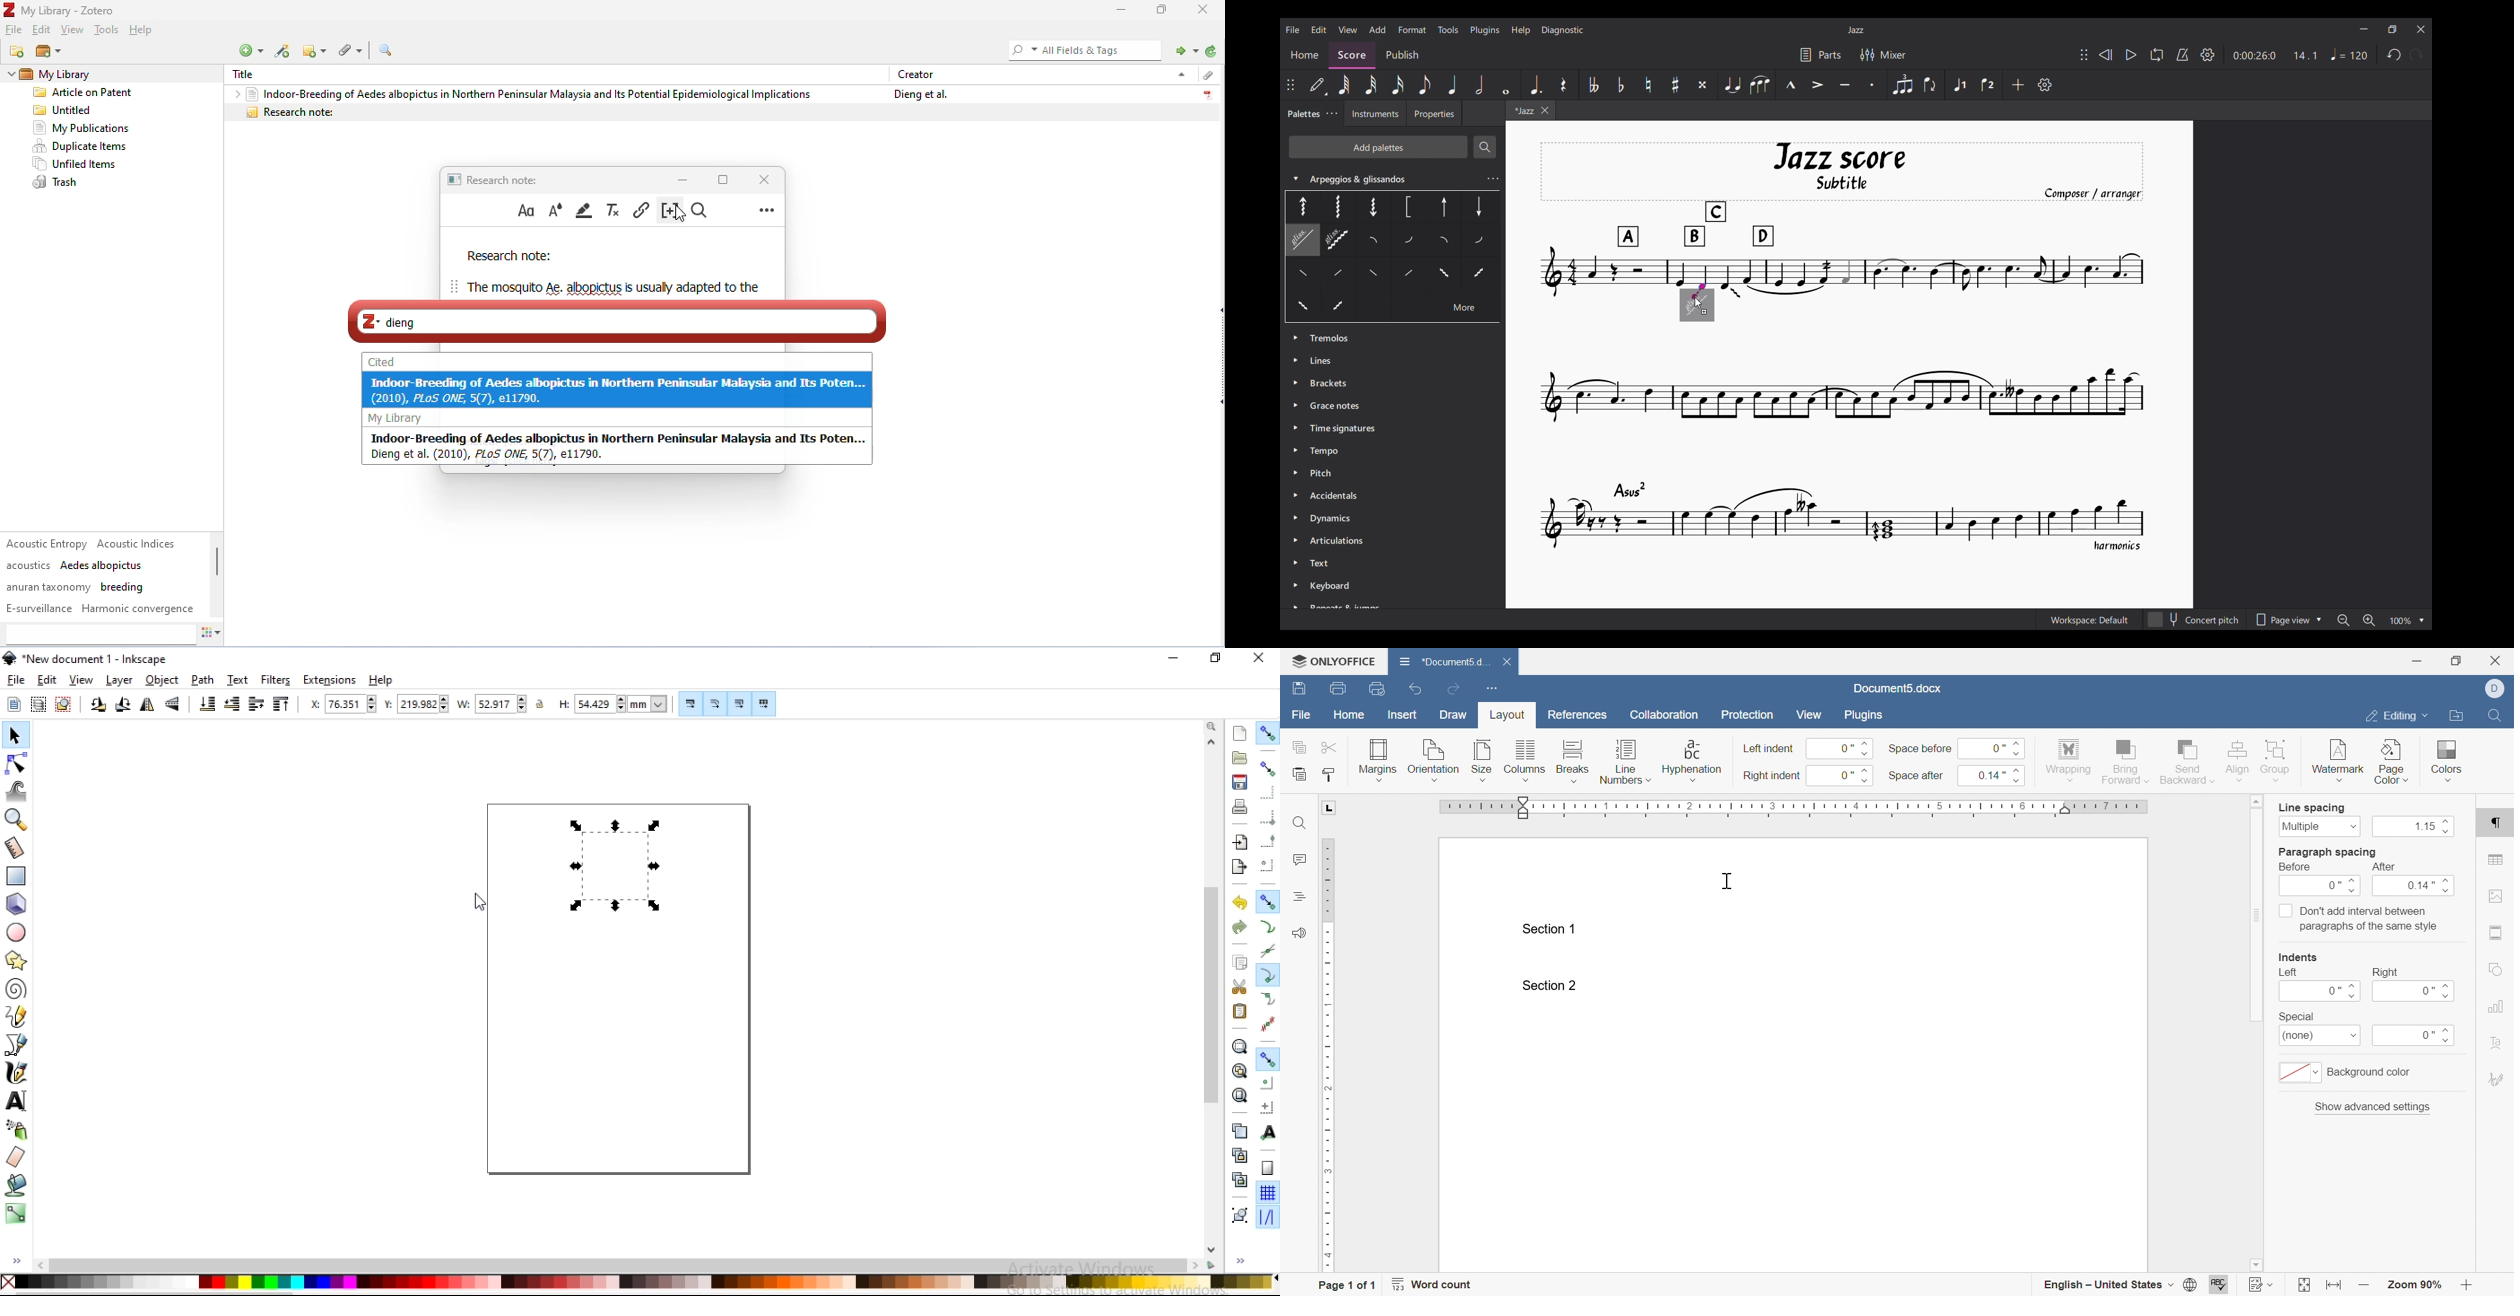 The image size is (2520, 1316). Describe the element at coordinates (1267, 1023) in the screenshot. I see `snap midpoints of line segments` at that location.